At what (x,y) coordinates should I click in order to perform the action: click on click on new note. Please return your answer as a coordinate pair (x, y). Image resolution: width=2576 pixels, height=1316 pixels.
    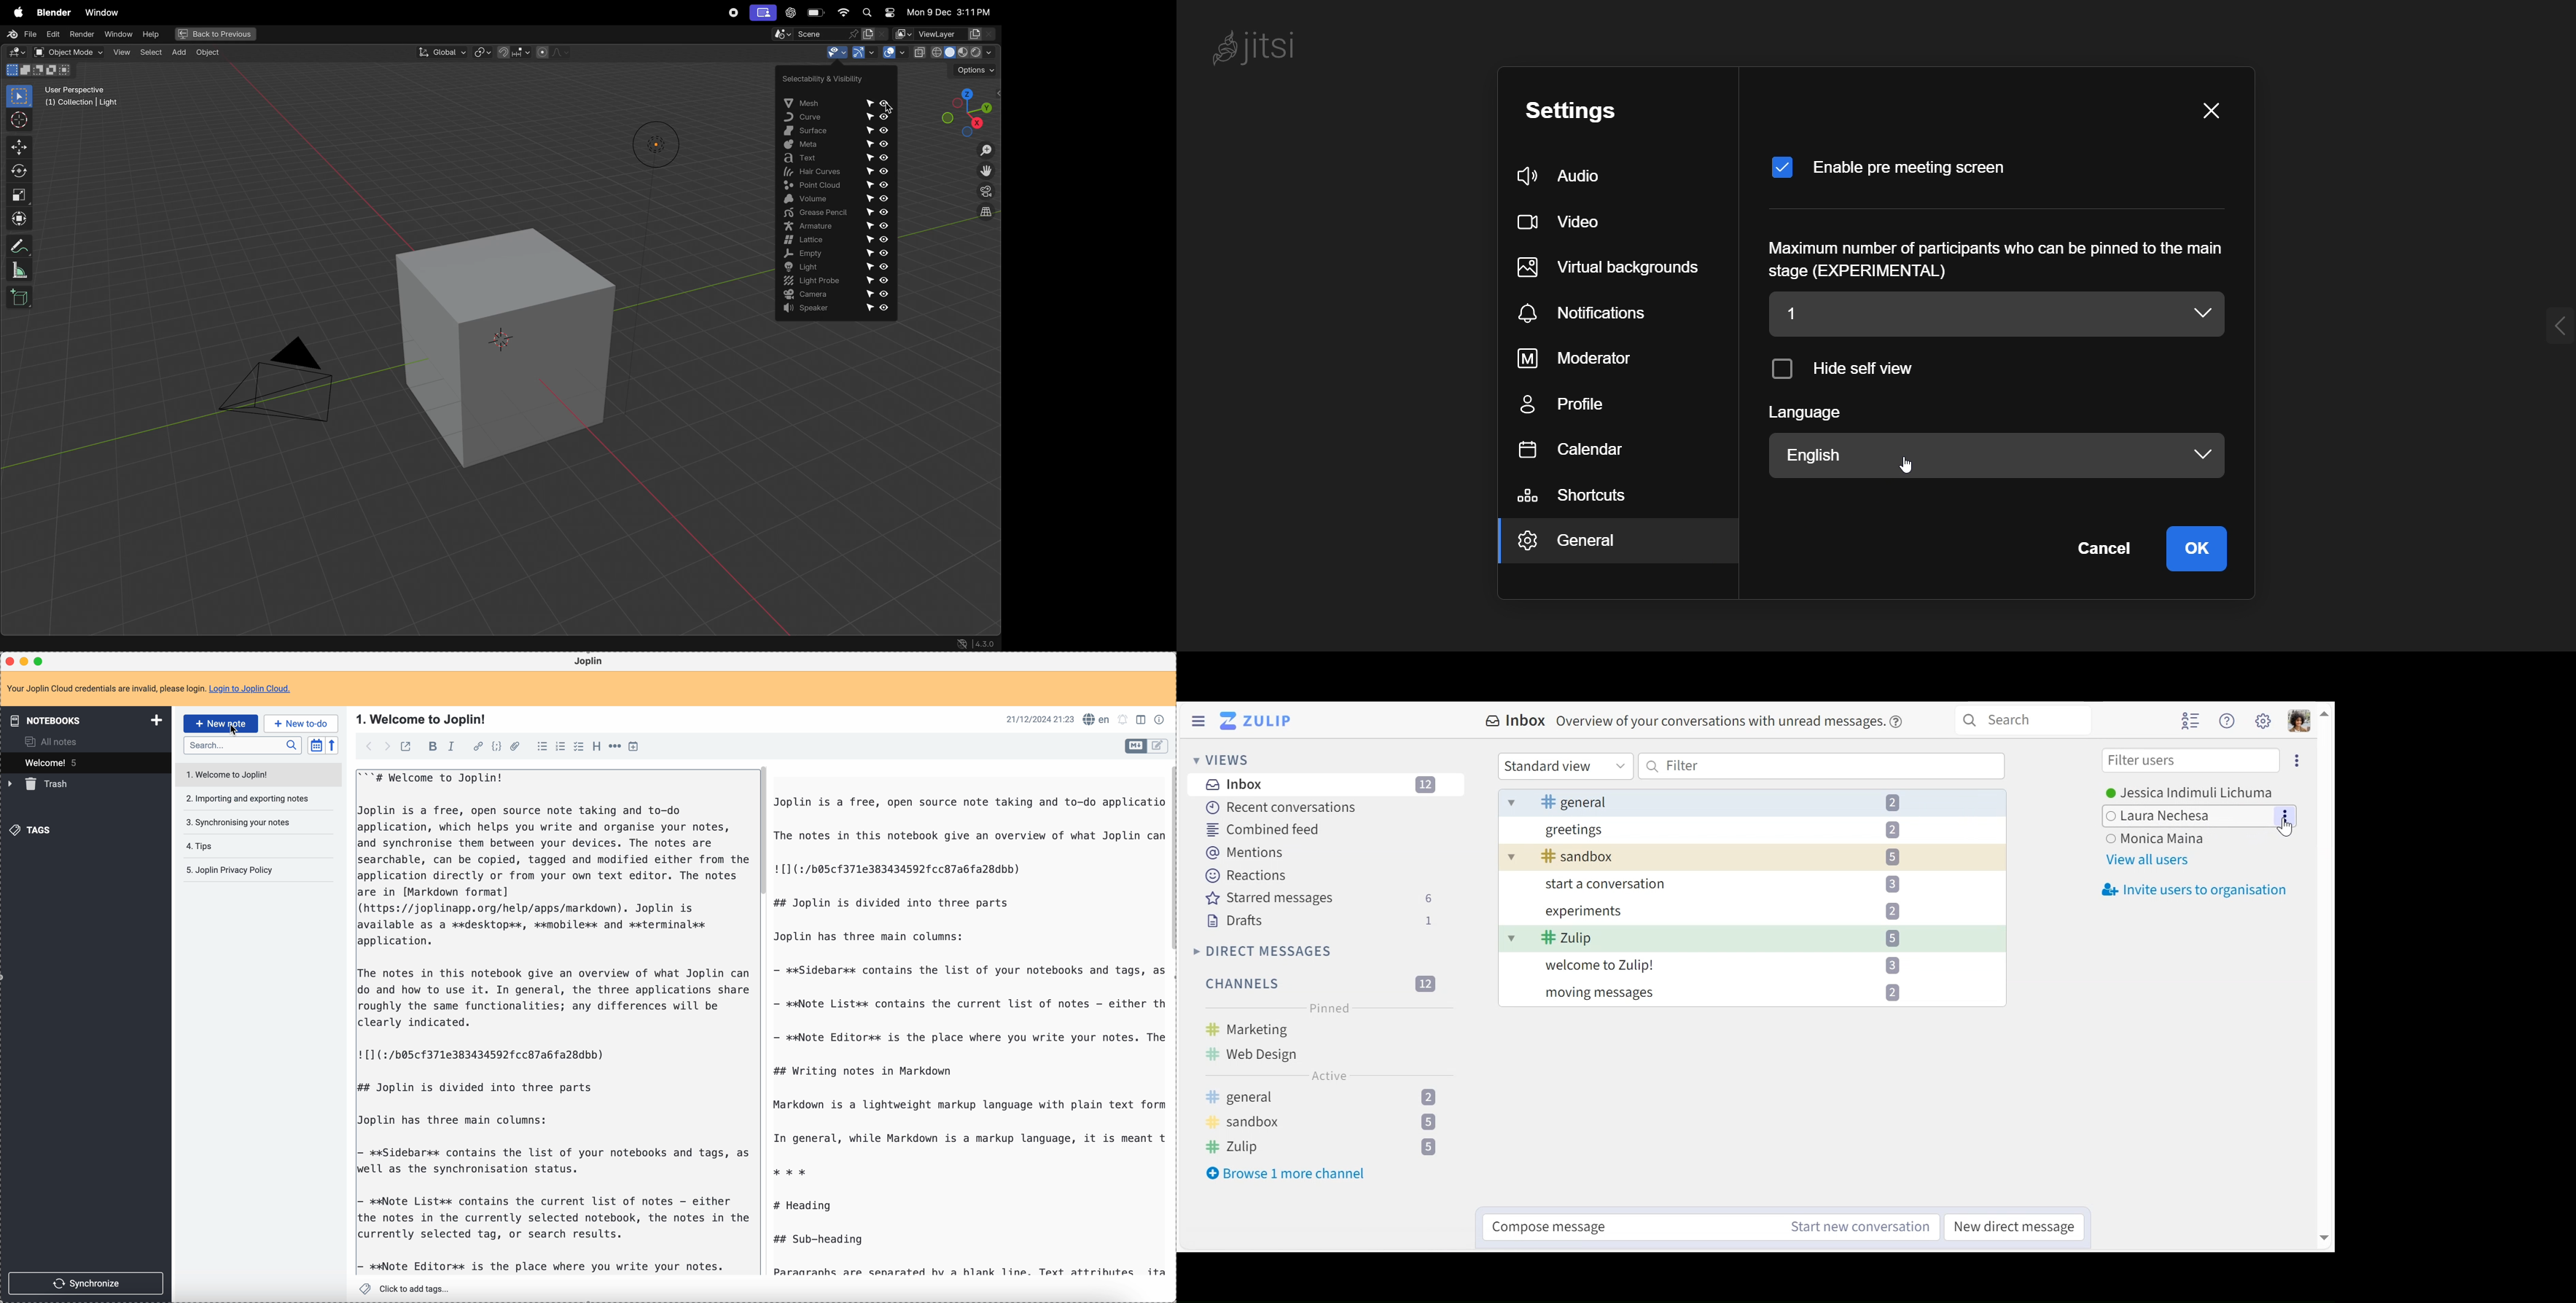
    Looking at the image, I should click on (220, 723).